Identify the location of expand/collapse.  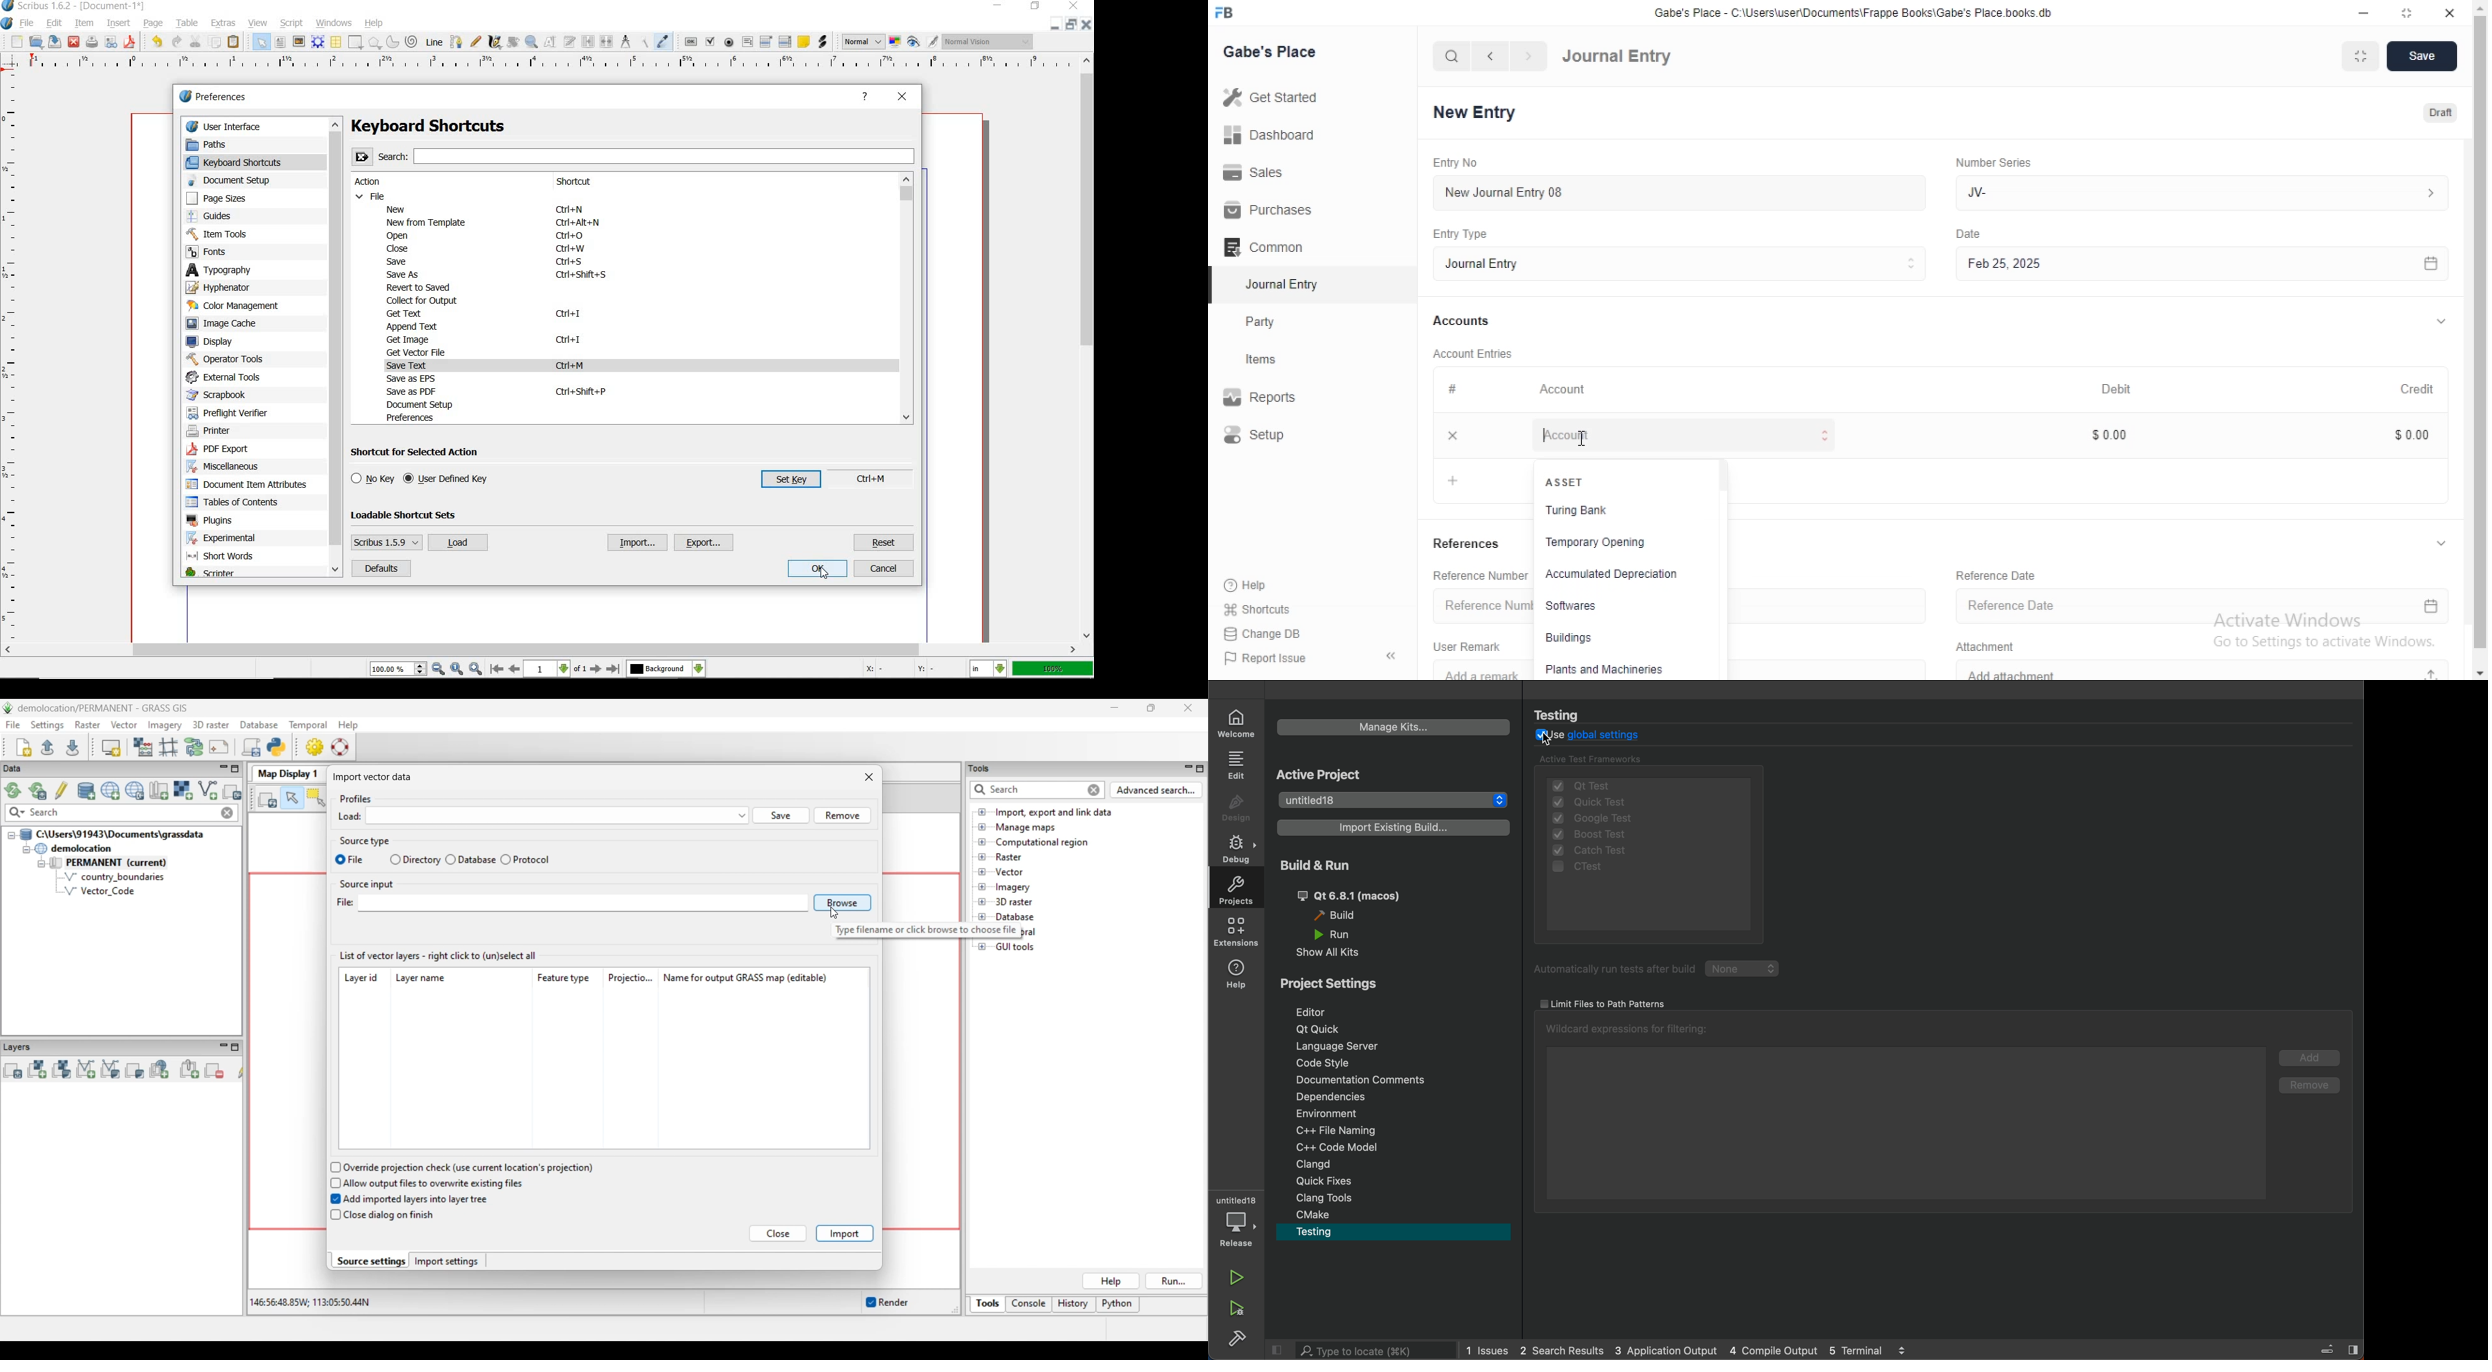
(2443, 543).